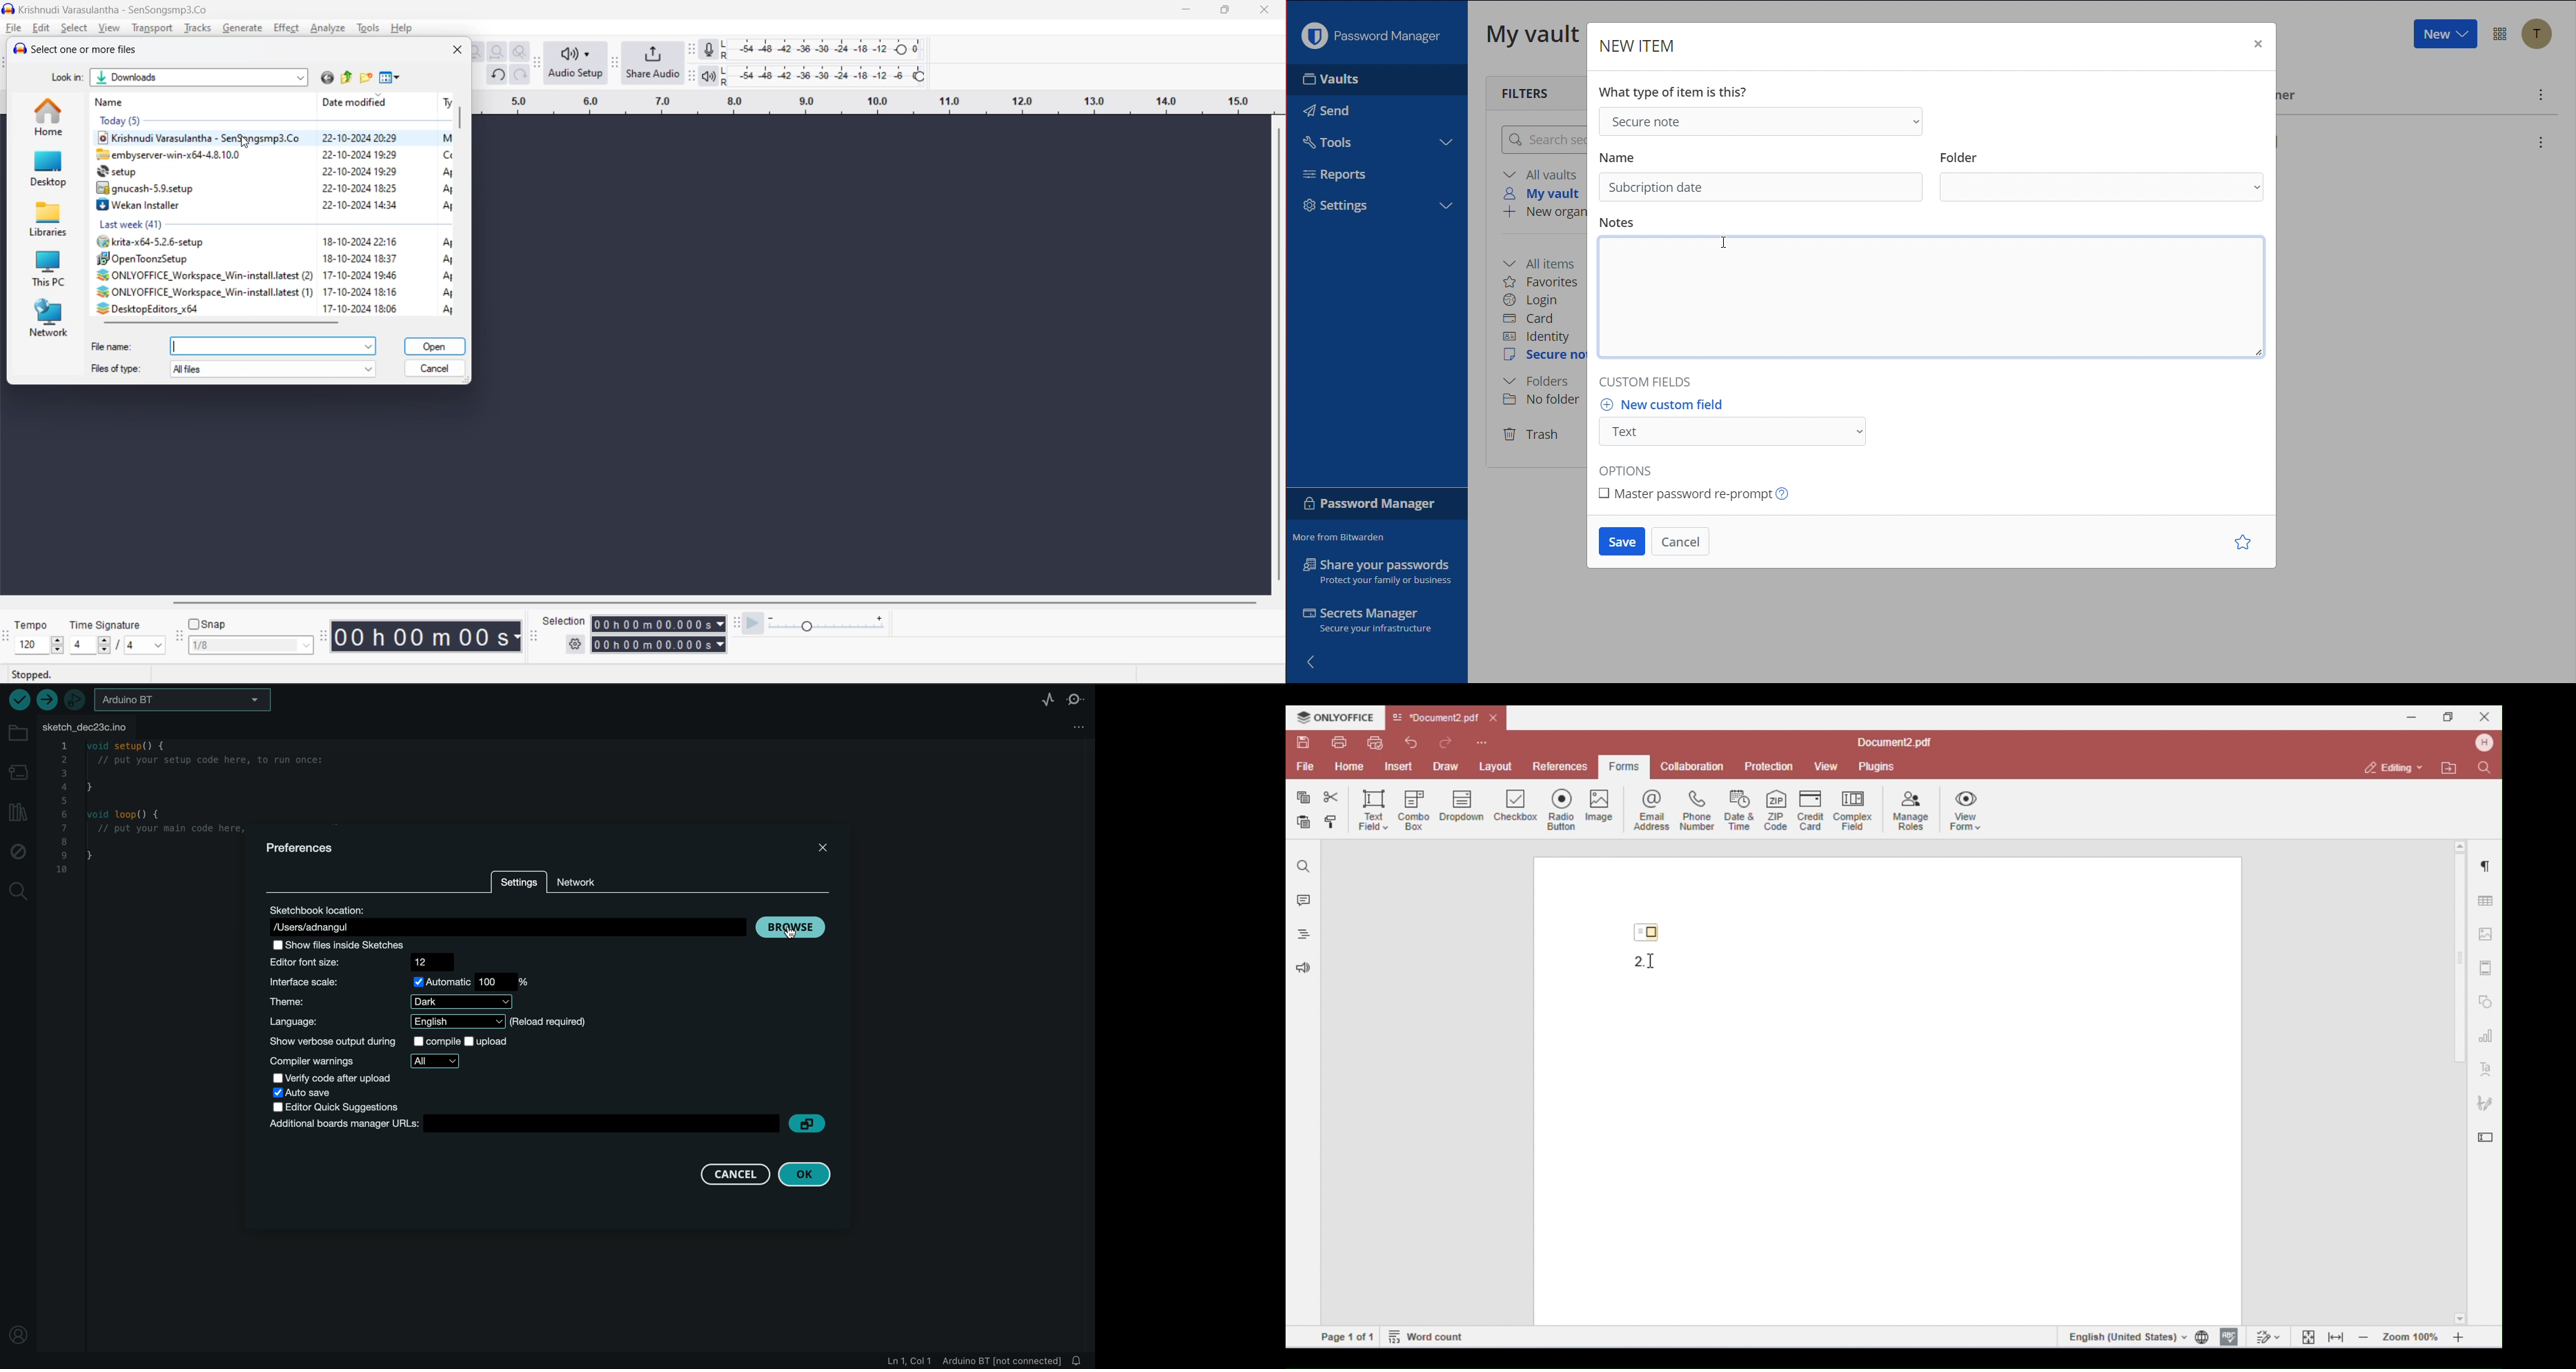 Image resolution: width=2576 pixels, height=1372 pixels. Describe the element at coordinates (1375, 36) in the screenshot. I see `Password Manager` at that location.